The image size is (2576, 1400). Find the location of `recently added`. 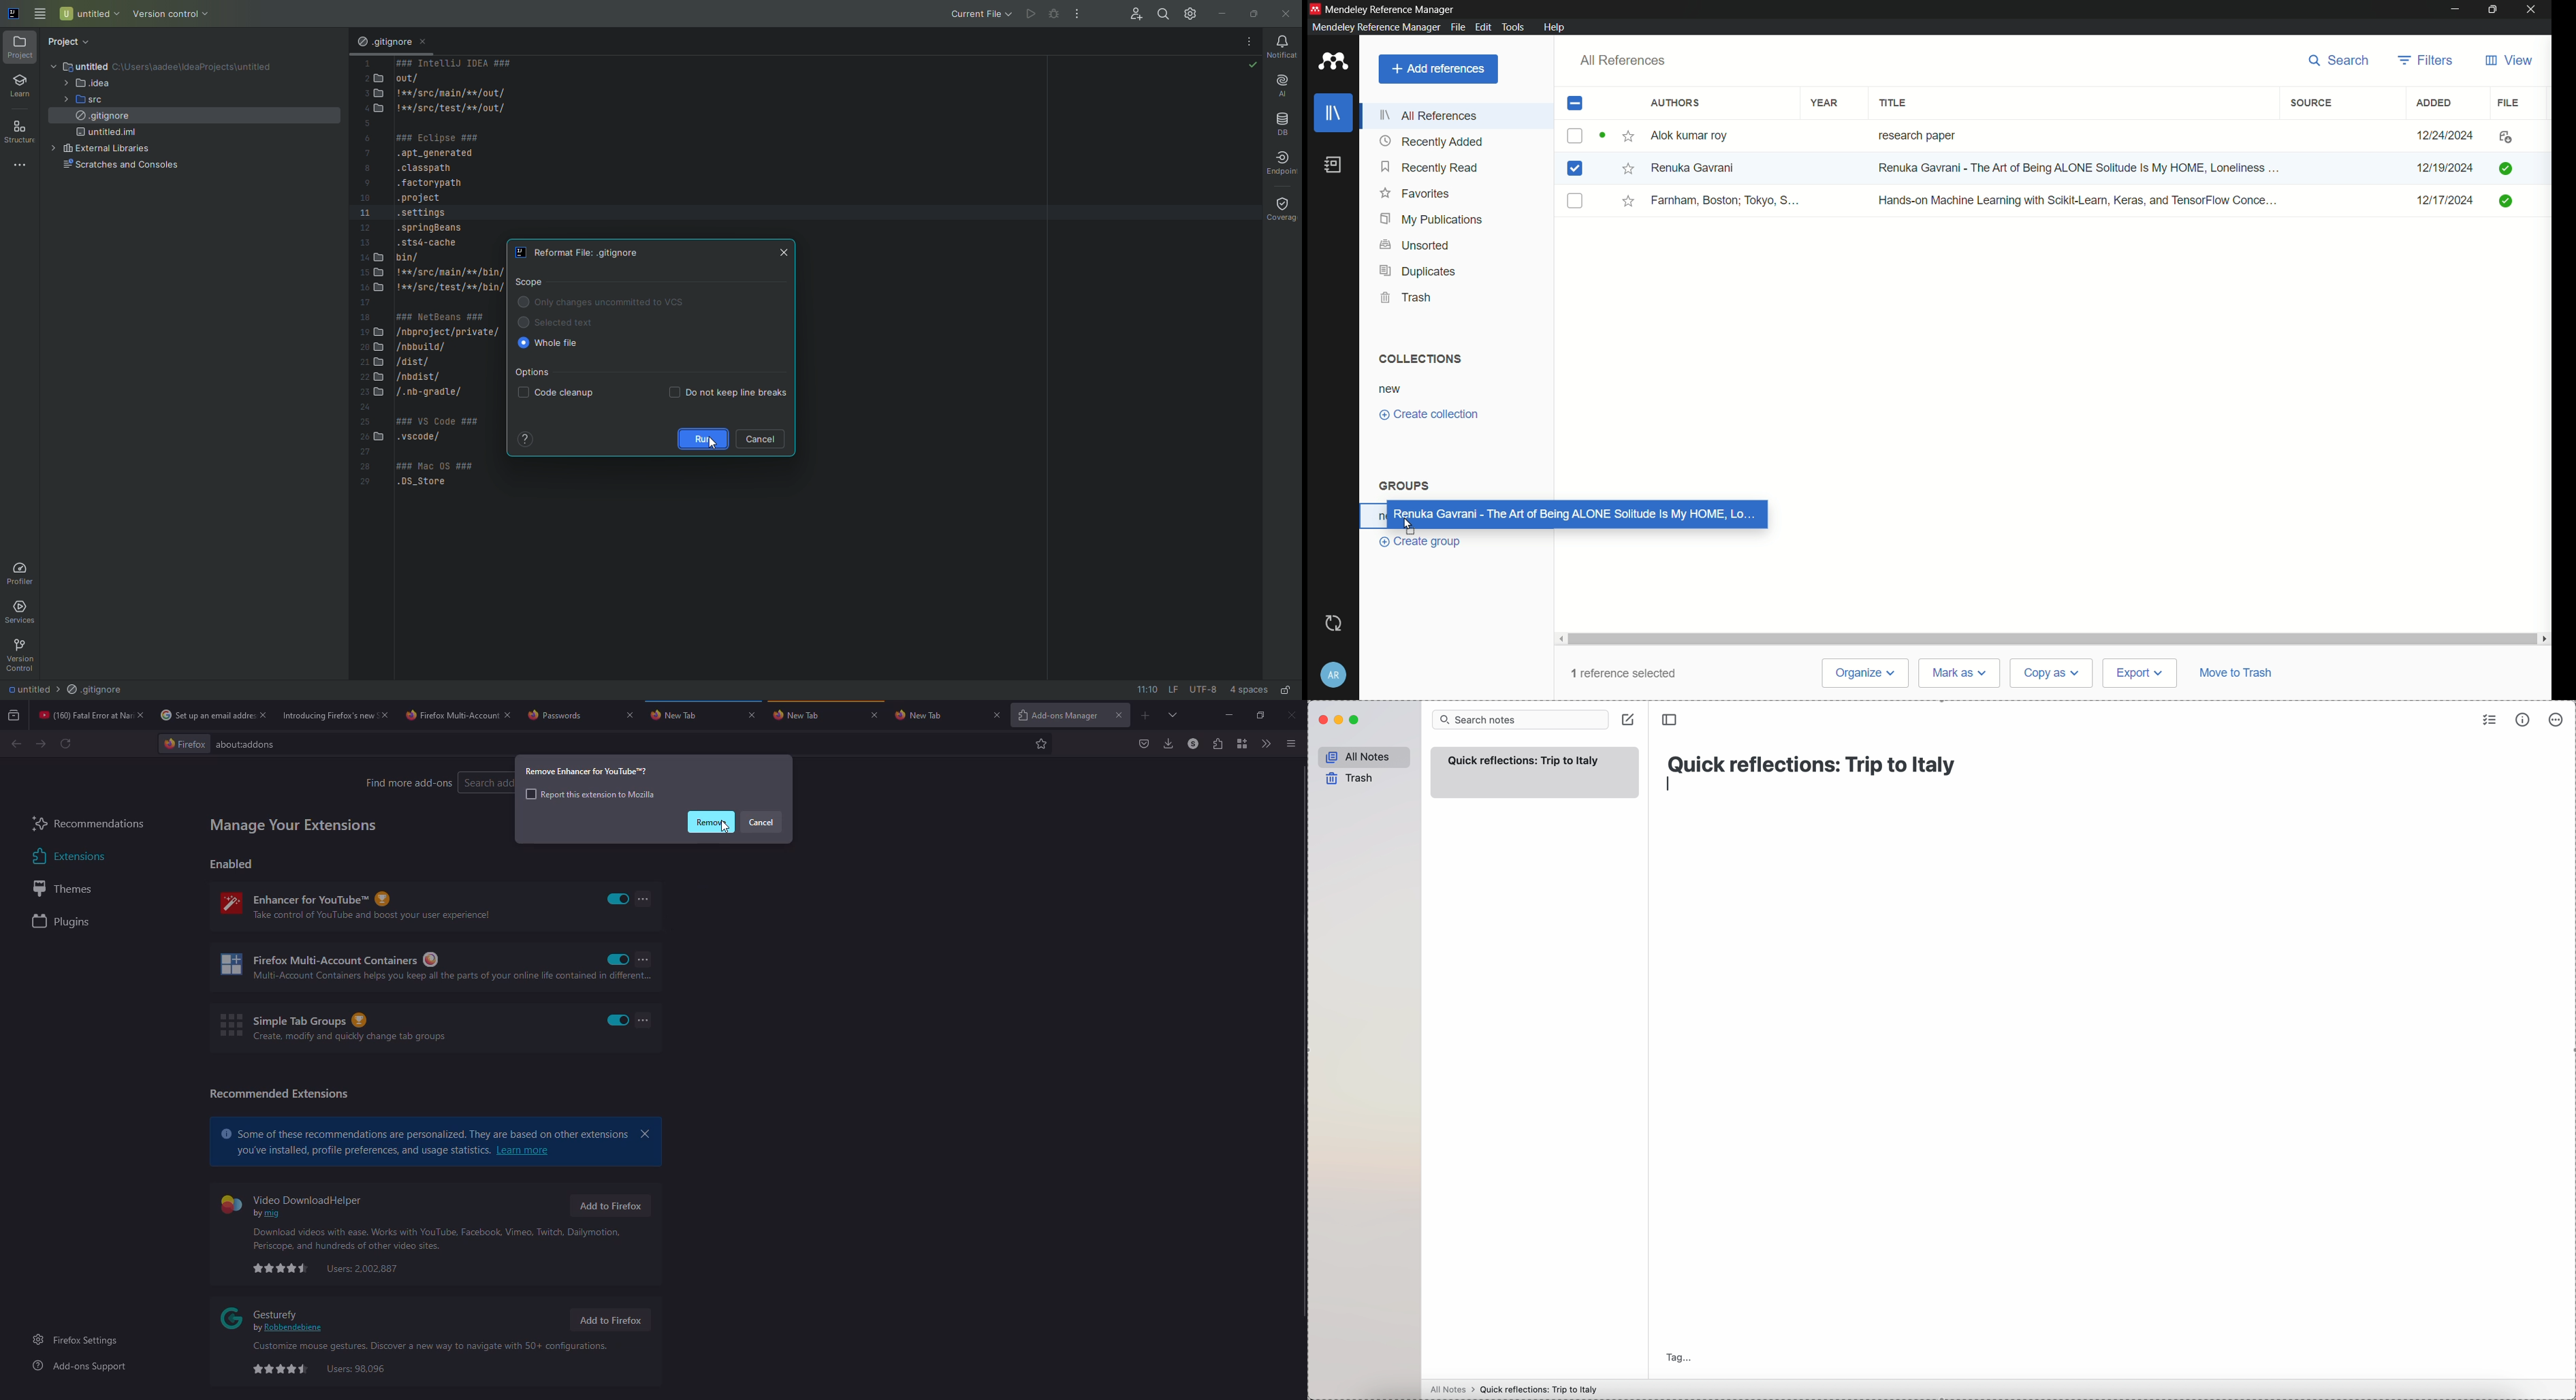

recently added is located at coordinates (1432, 141).